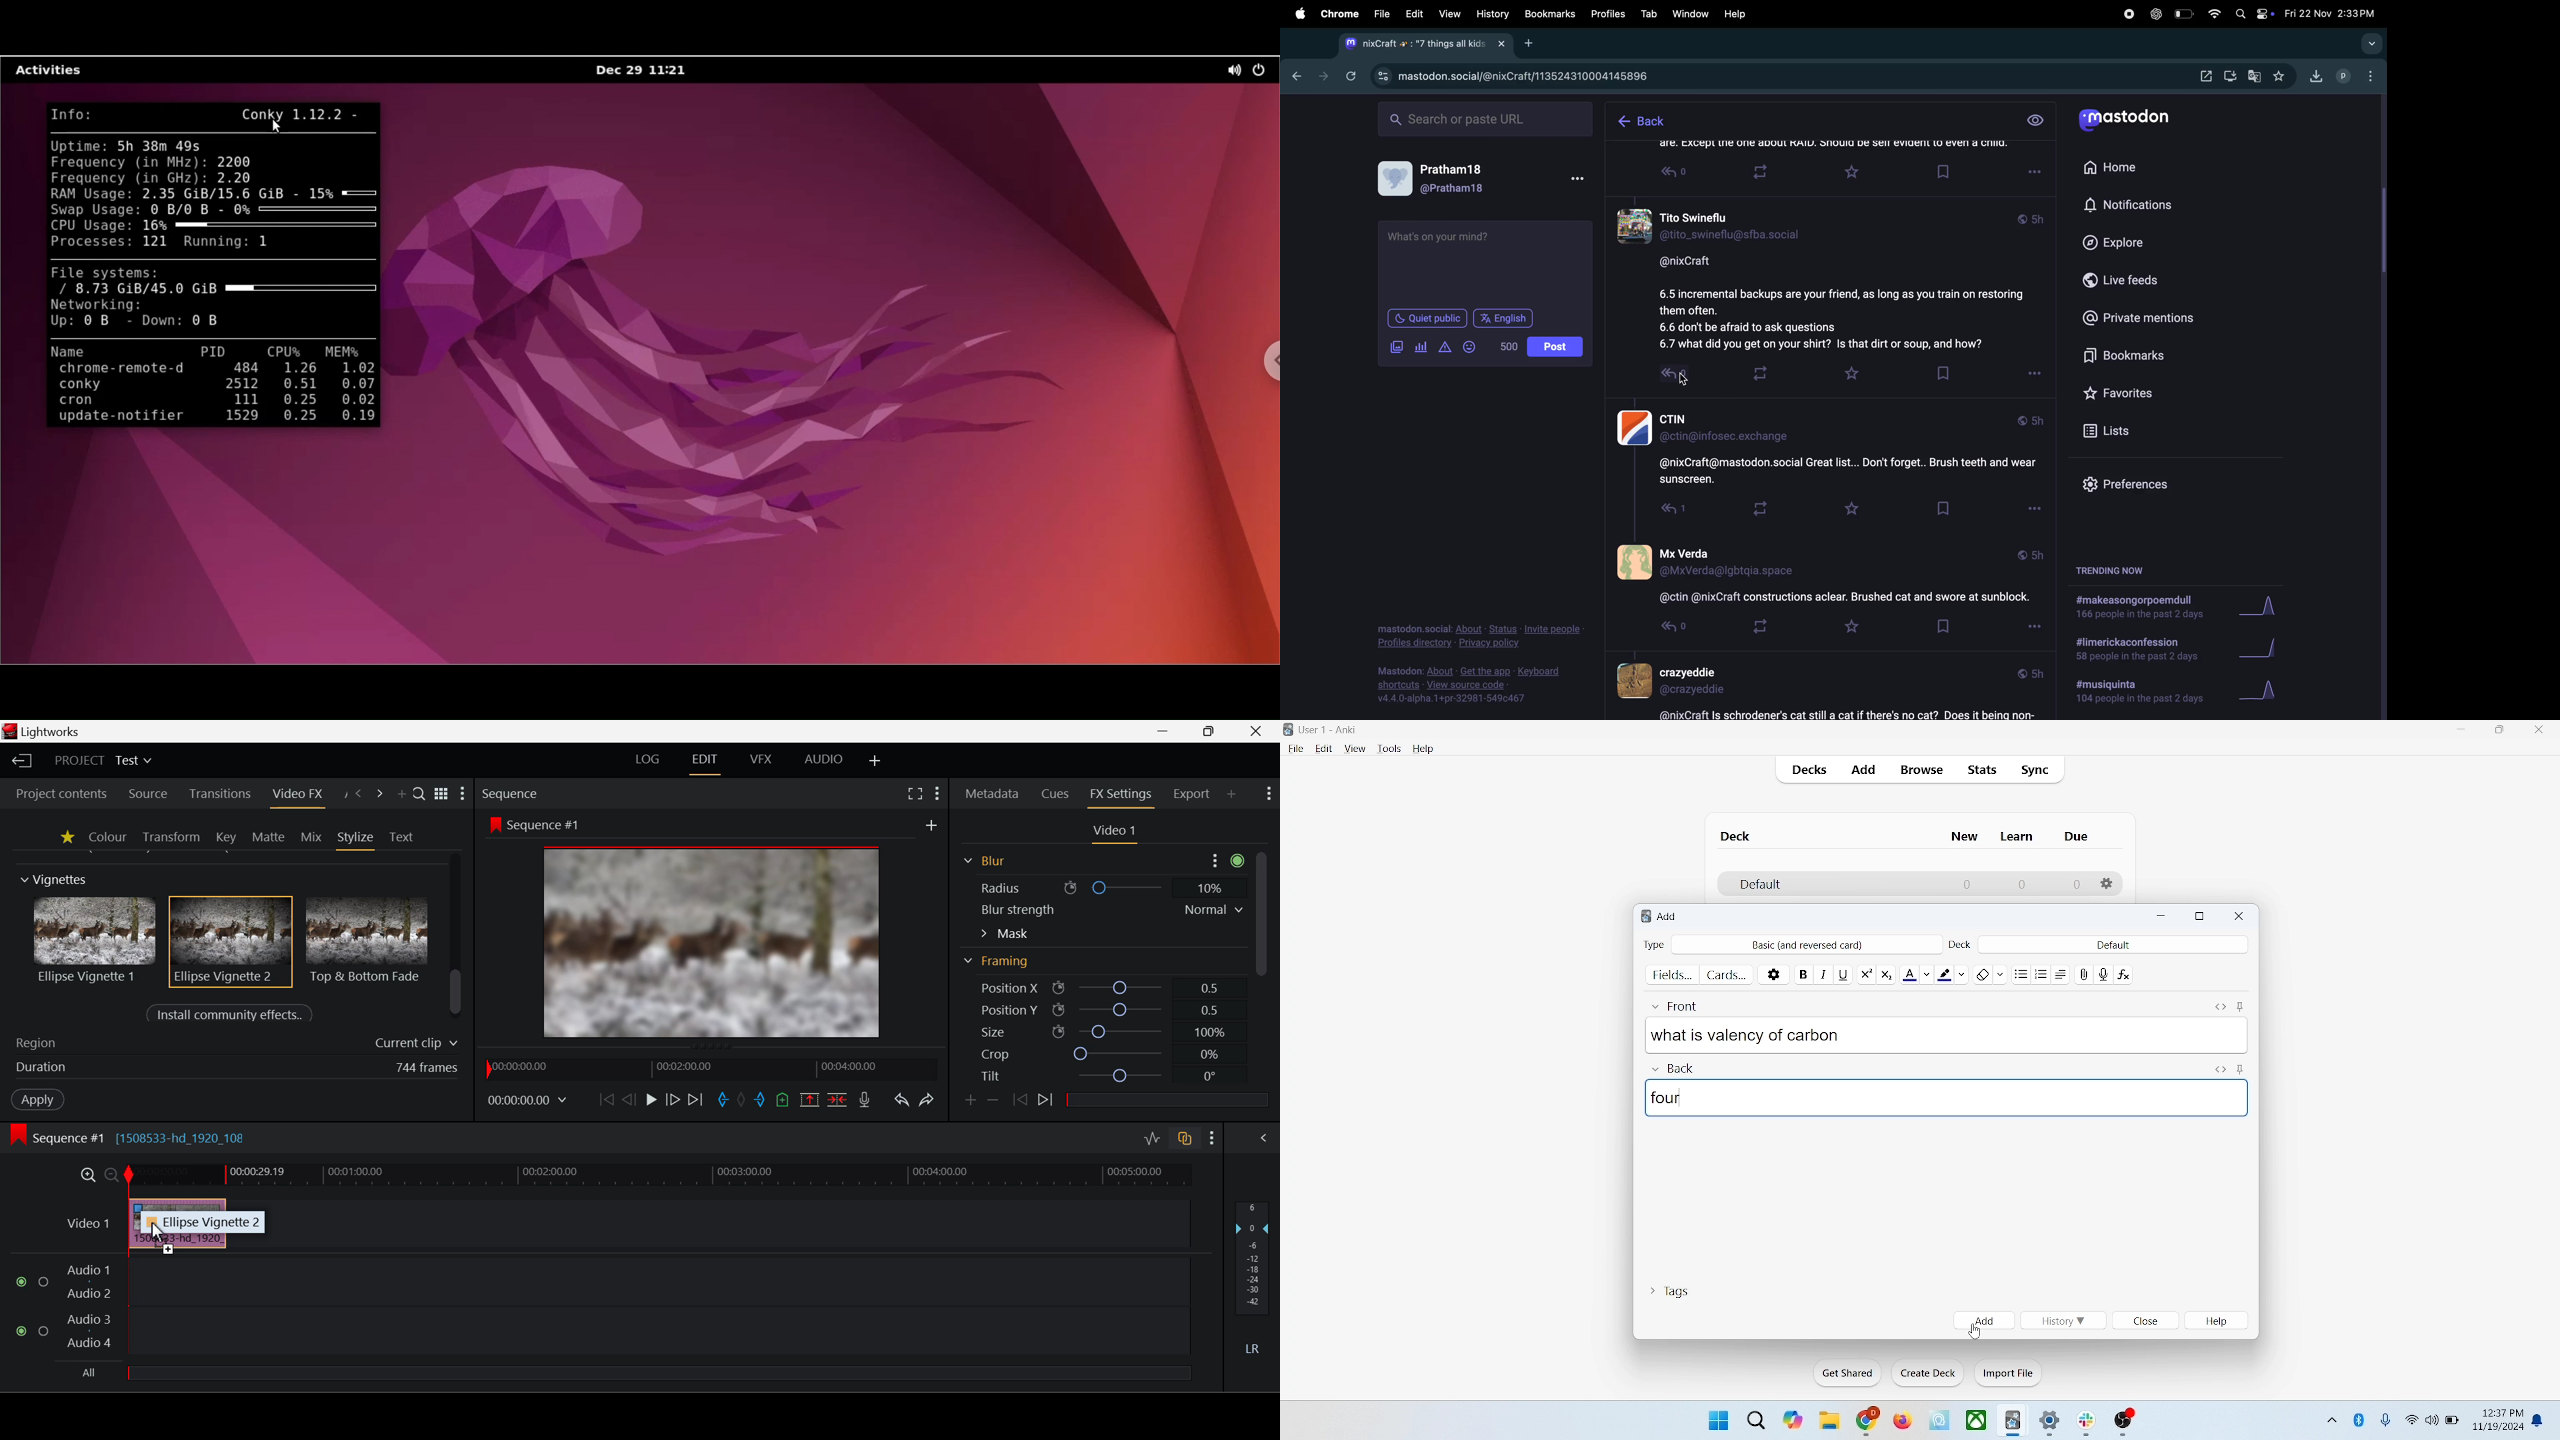 The height and width of the screenshot is (1456, 2576). Describe the element at coordinates (1920, 769) in the screenshot. I see `browse` at that location.